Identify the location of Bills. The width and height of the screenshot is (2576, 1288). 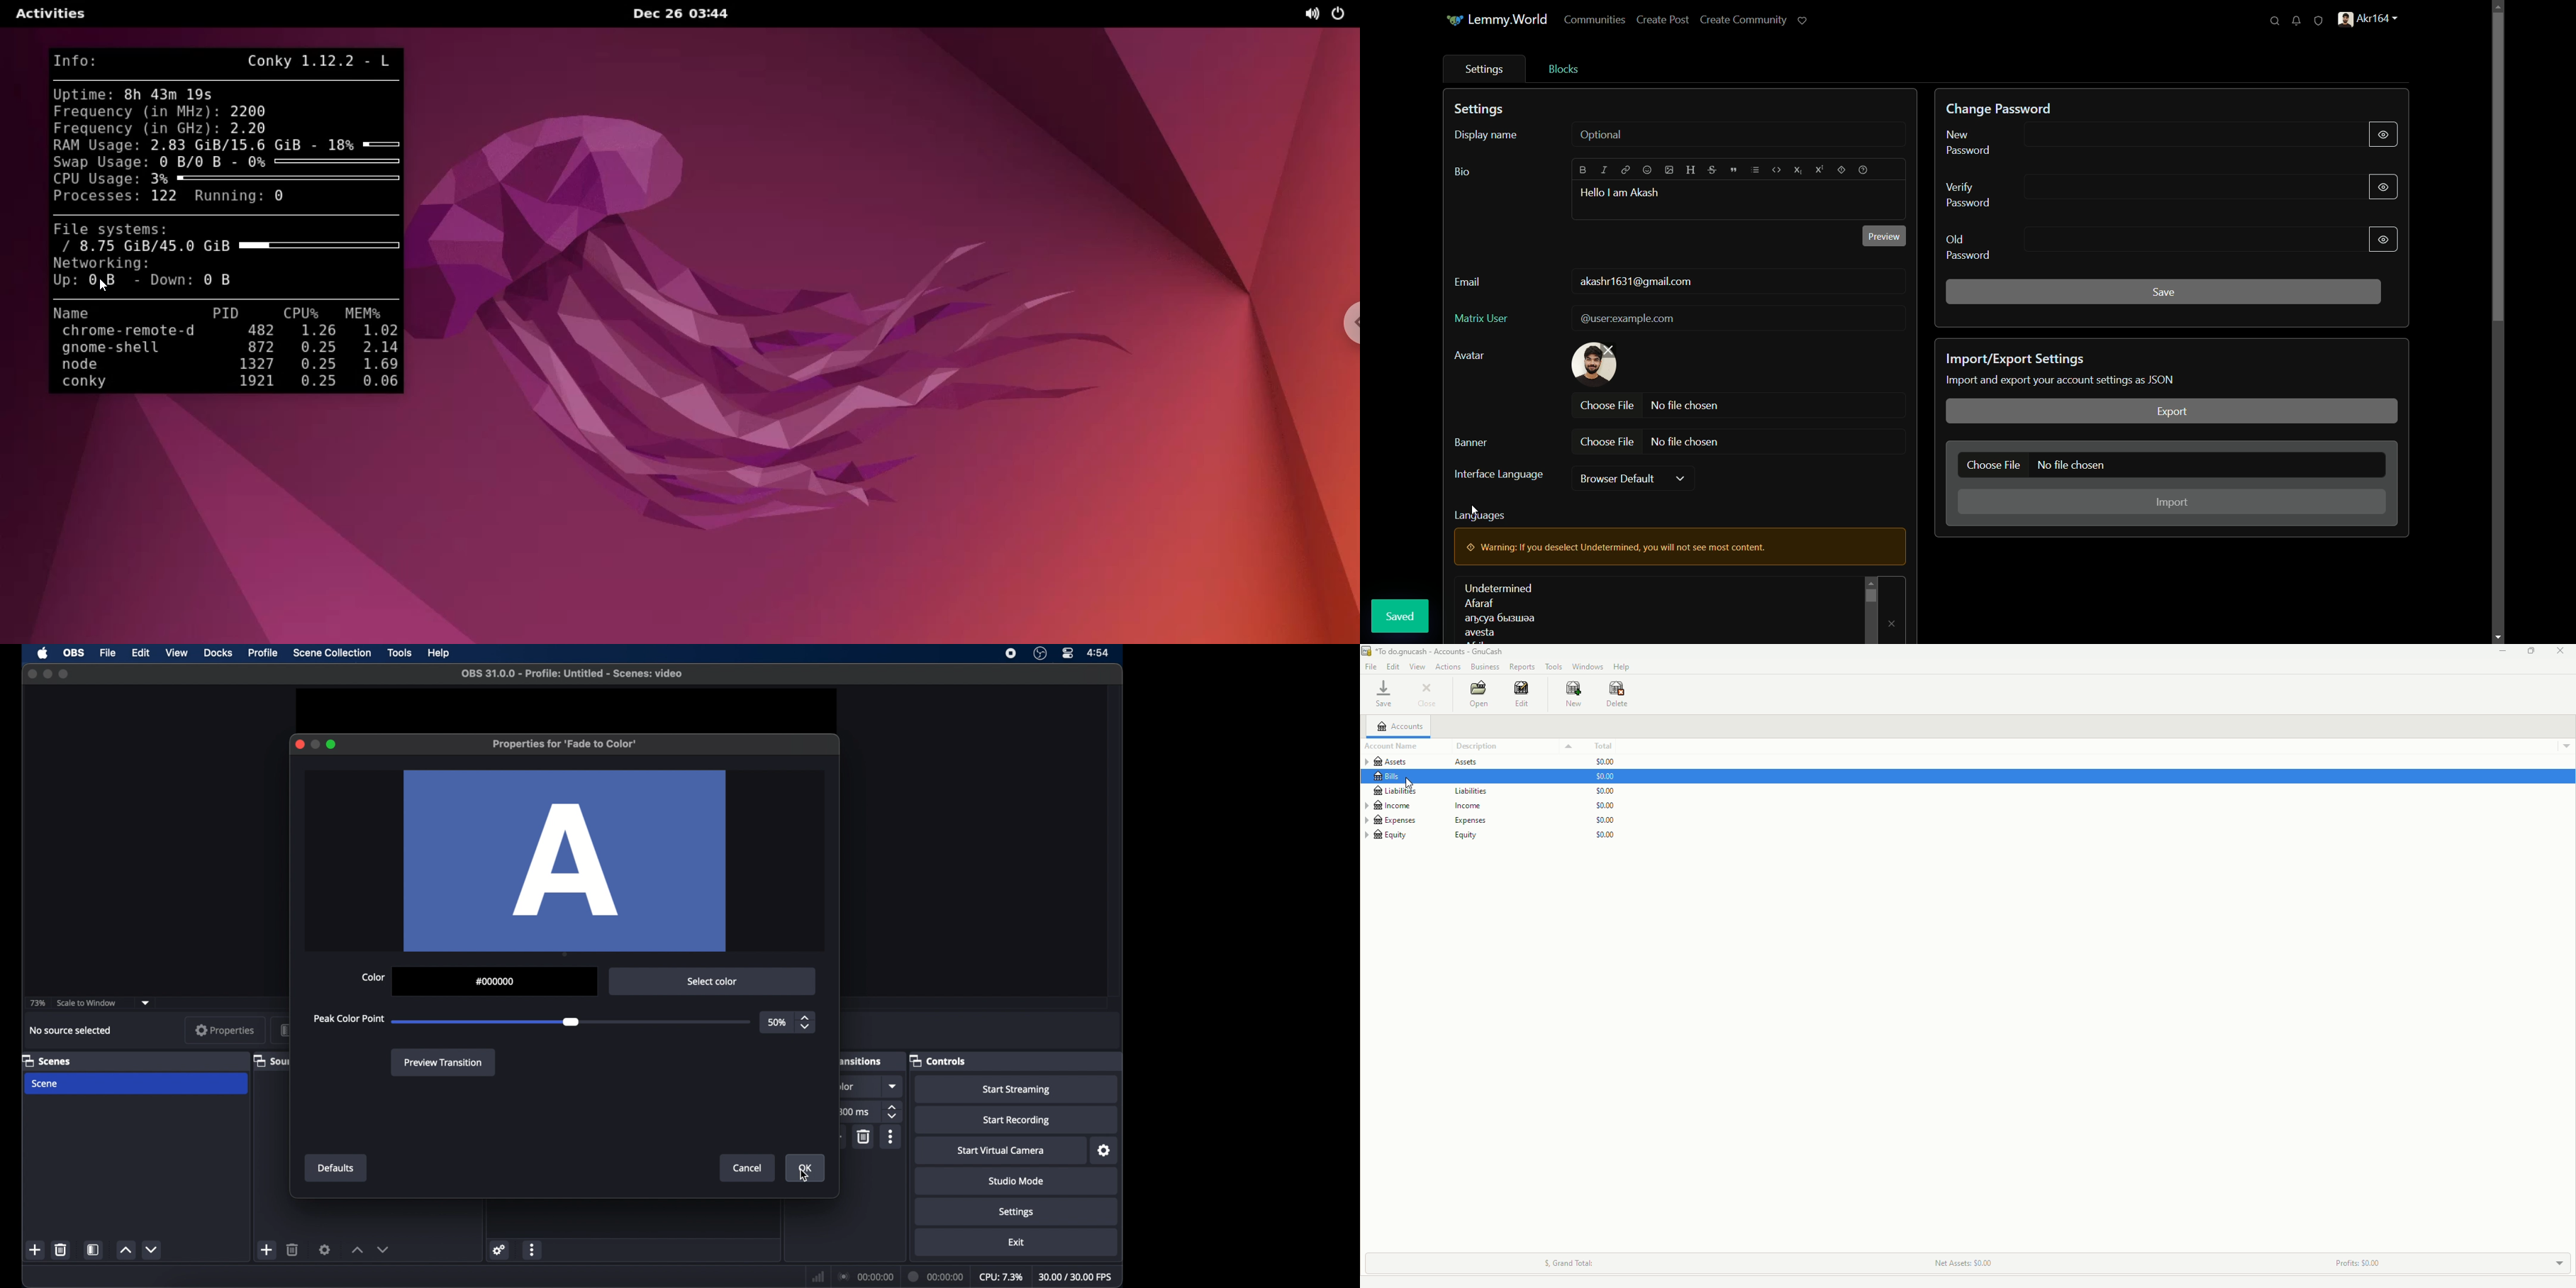
(1390, 776).